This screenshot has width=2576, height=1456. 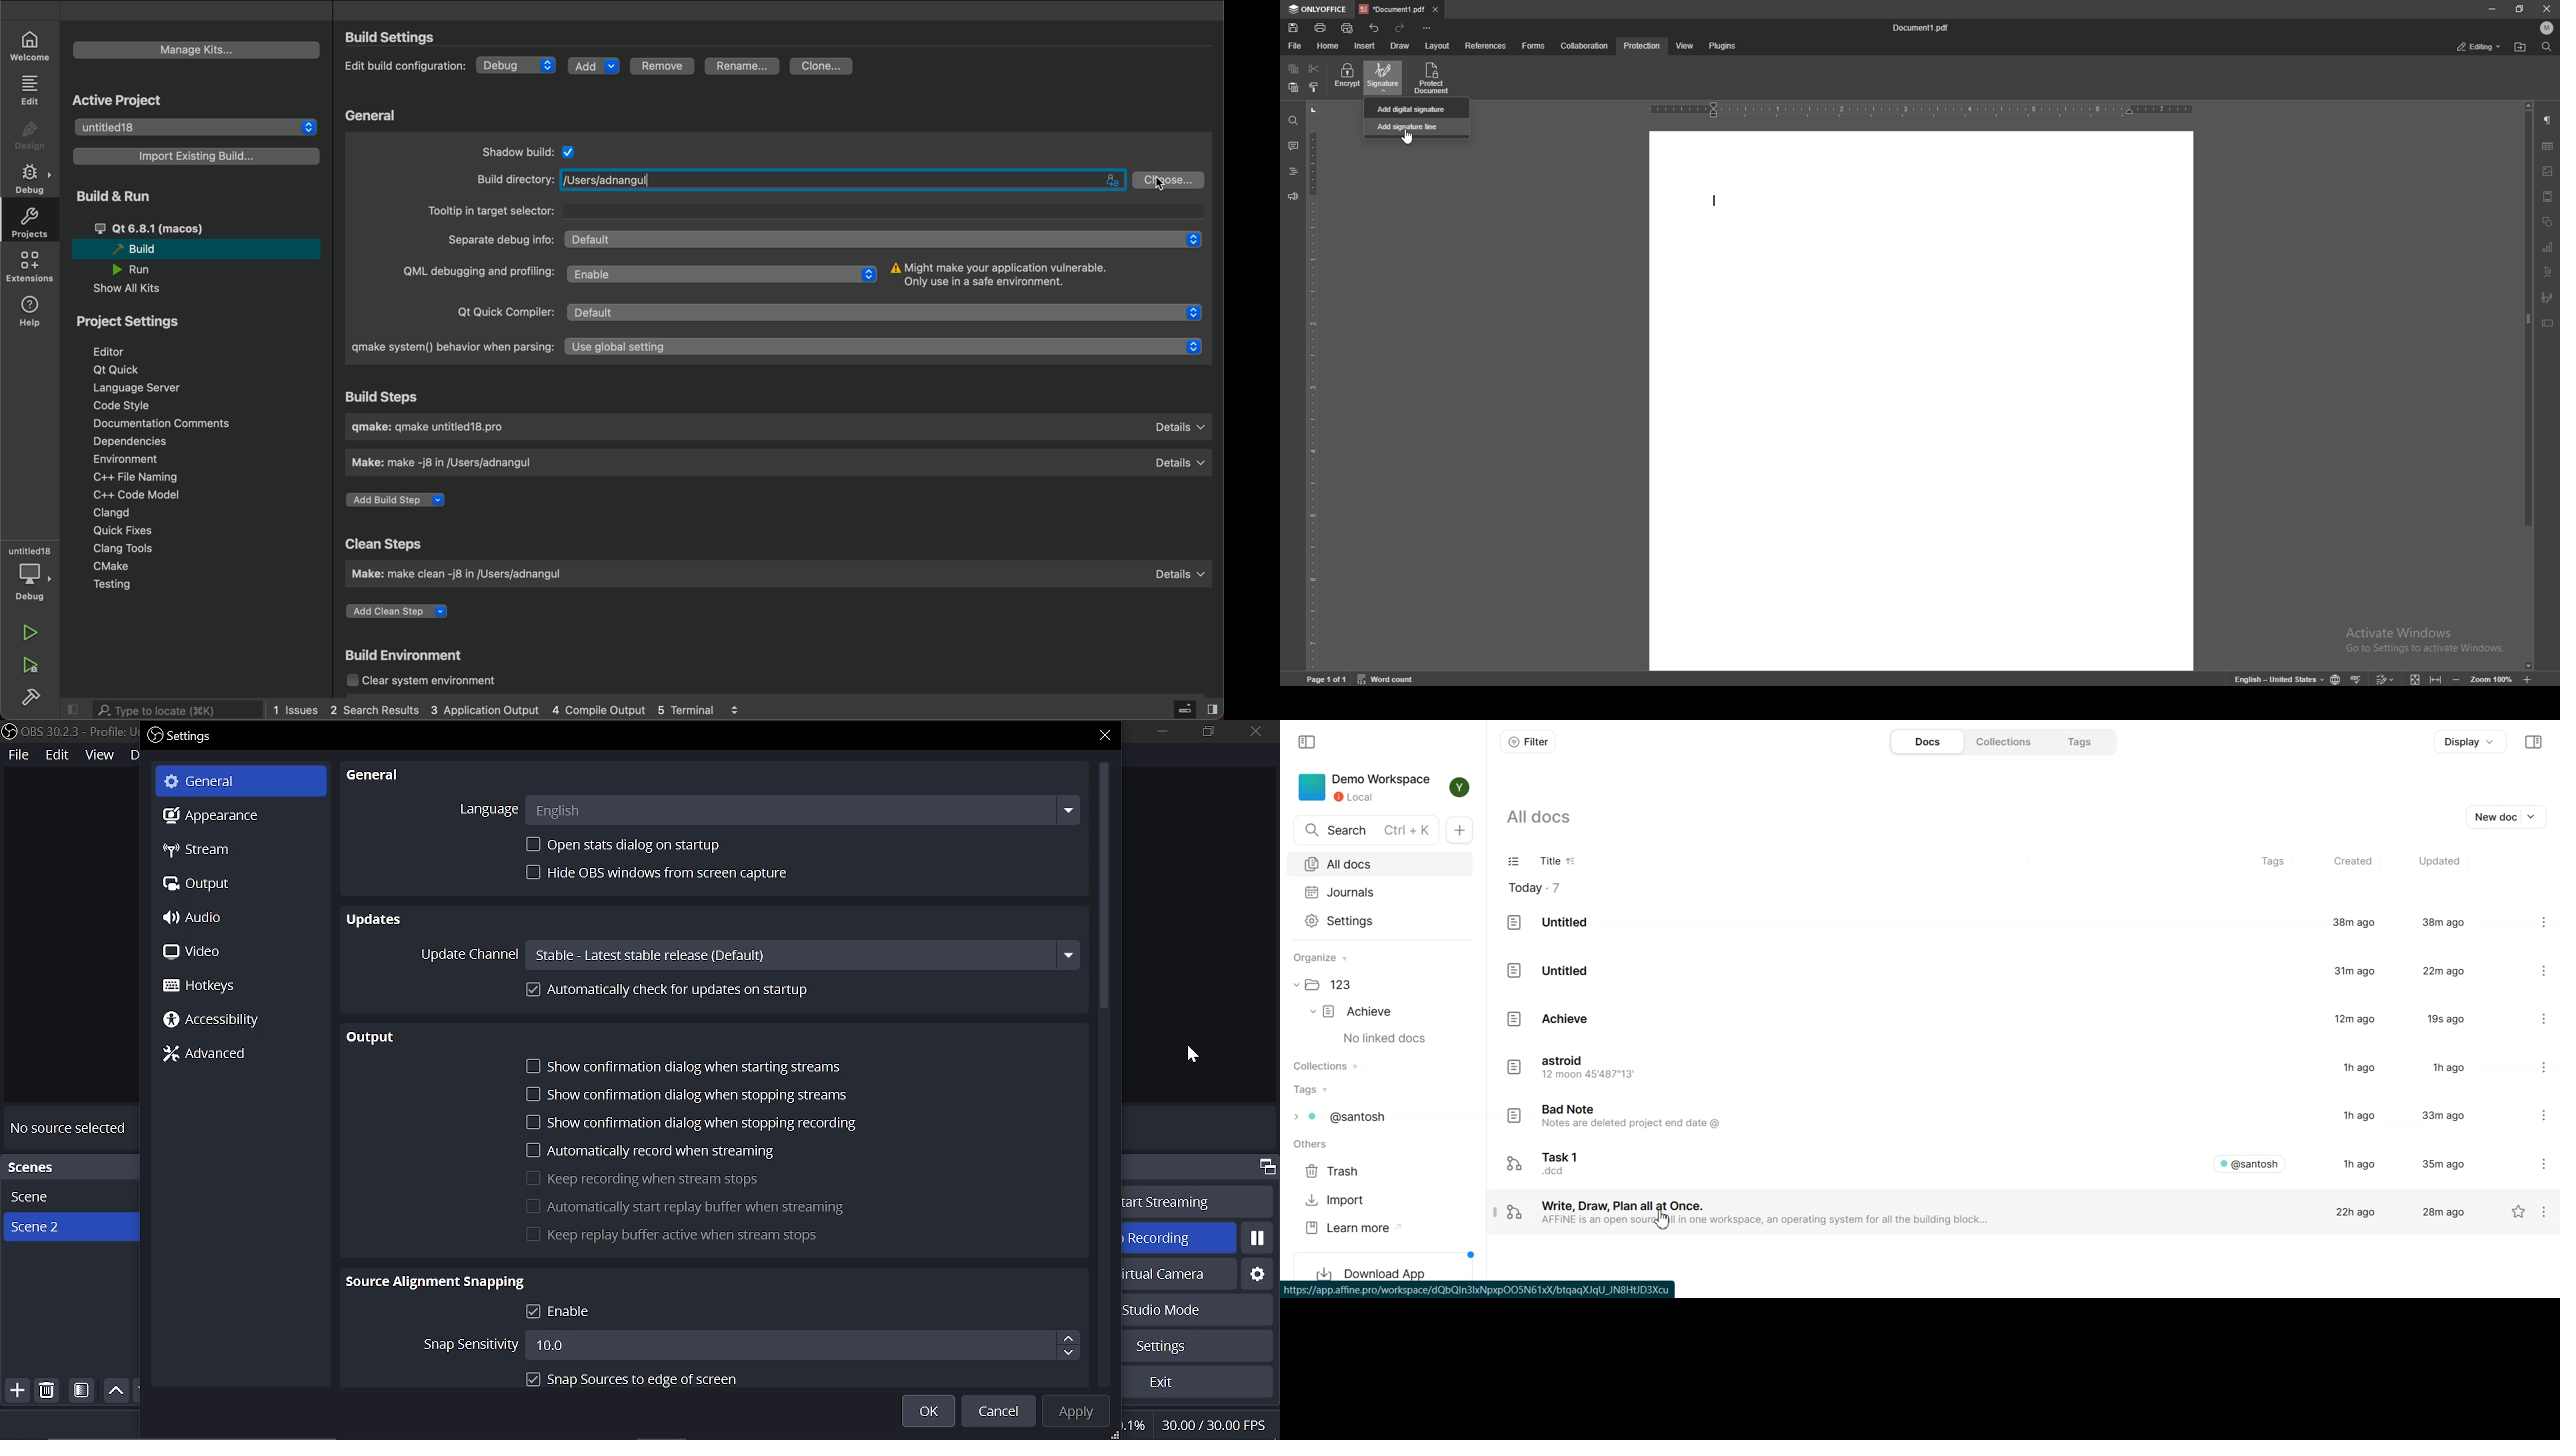 What do you see at coordinates (375, 918) in the screenshot?
I see `updates` at bounding box center [375, 918].